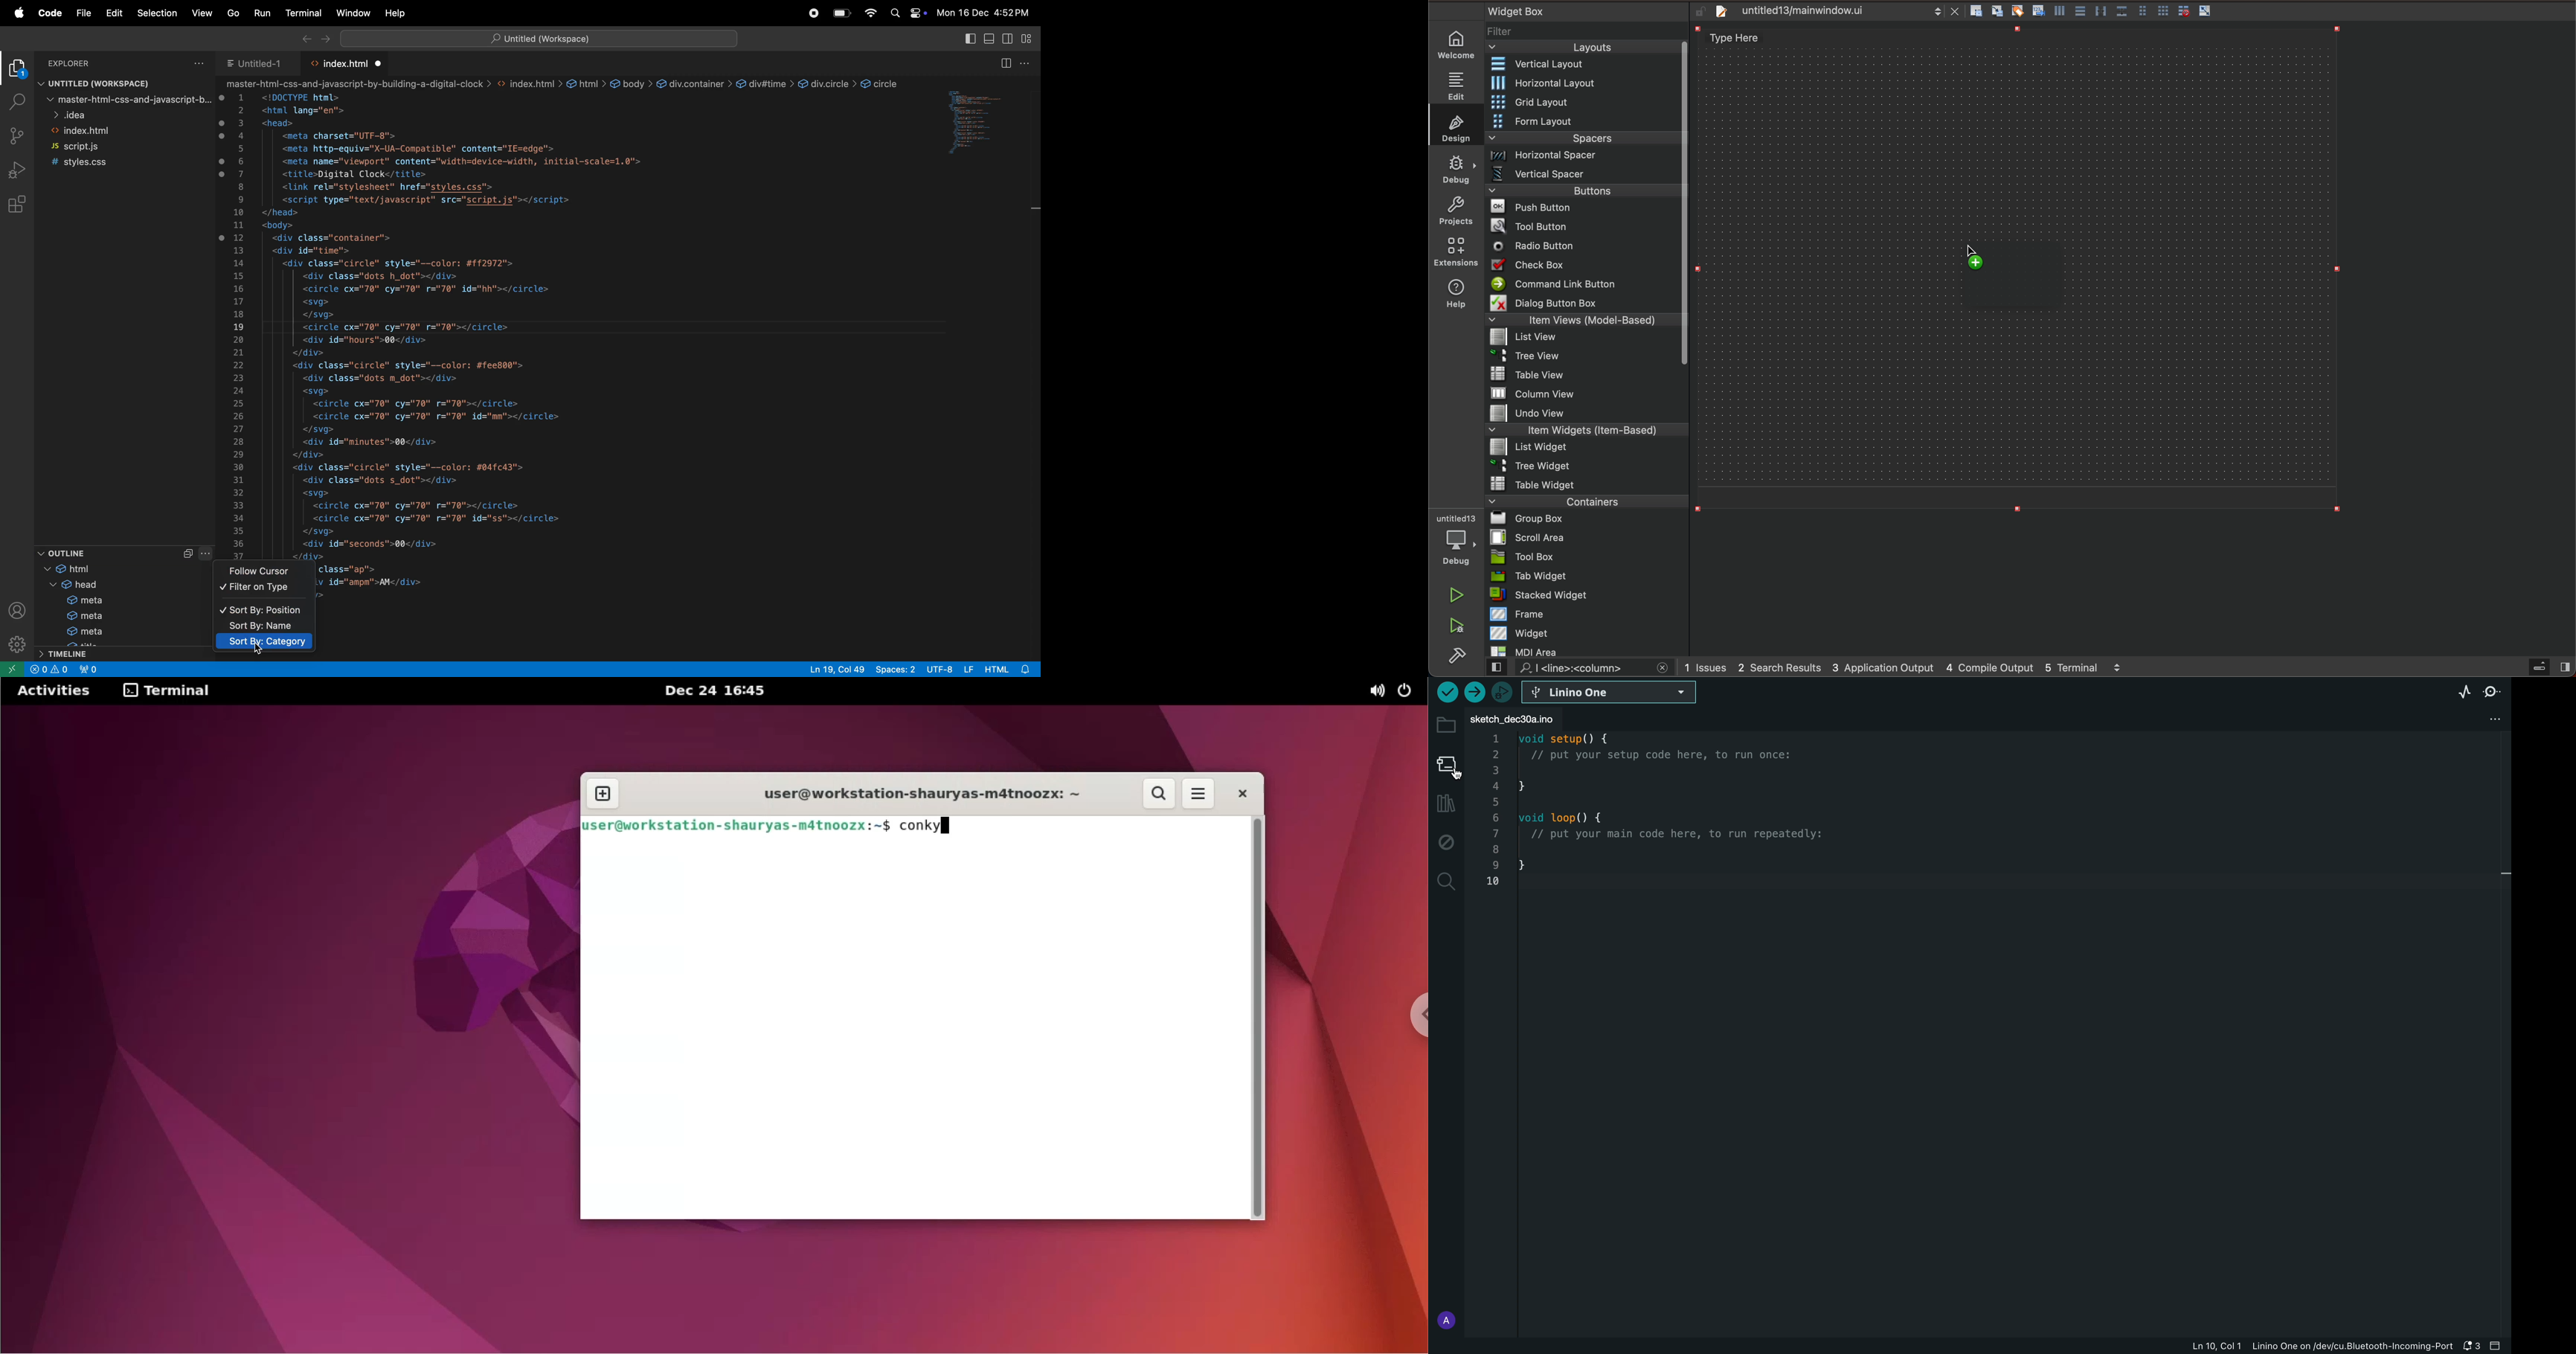 The image size is (2576, 1372). Describe the element at coordinates (397, 13) in the screenshot. I see `help` at that location.